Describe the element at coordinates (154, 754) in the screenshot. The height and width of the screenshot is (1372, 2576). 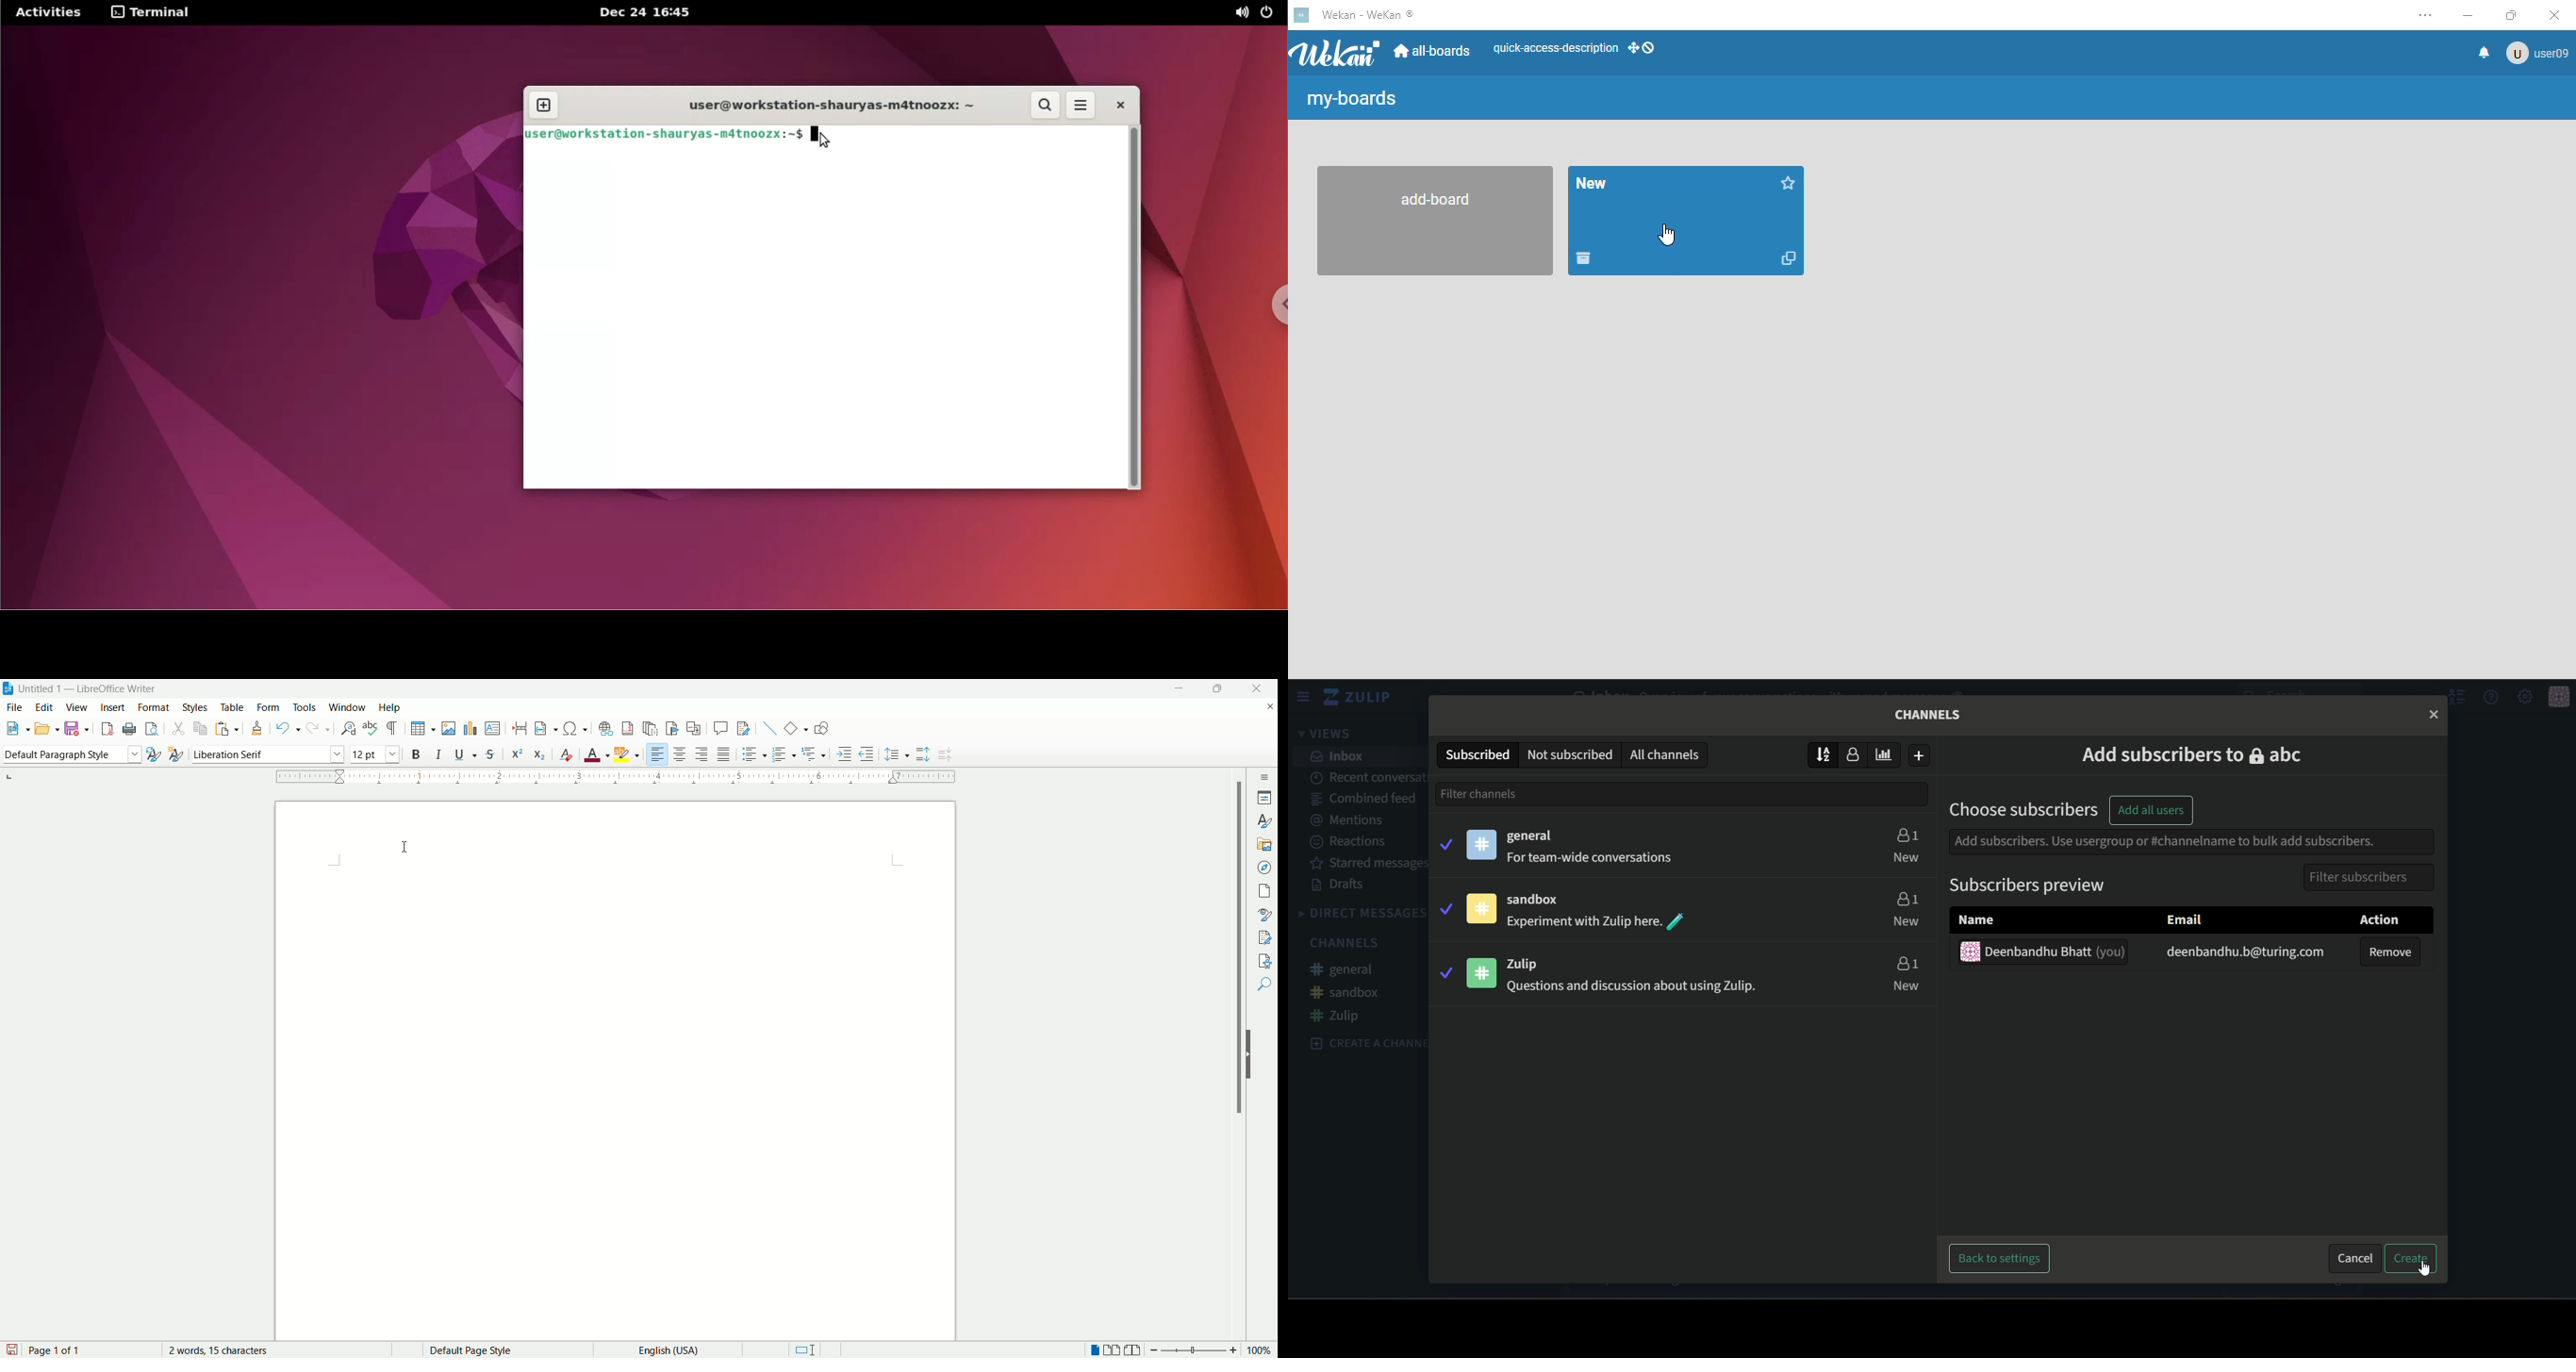
I see `update style` at that location.